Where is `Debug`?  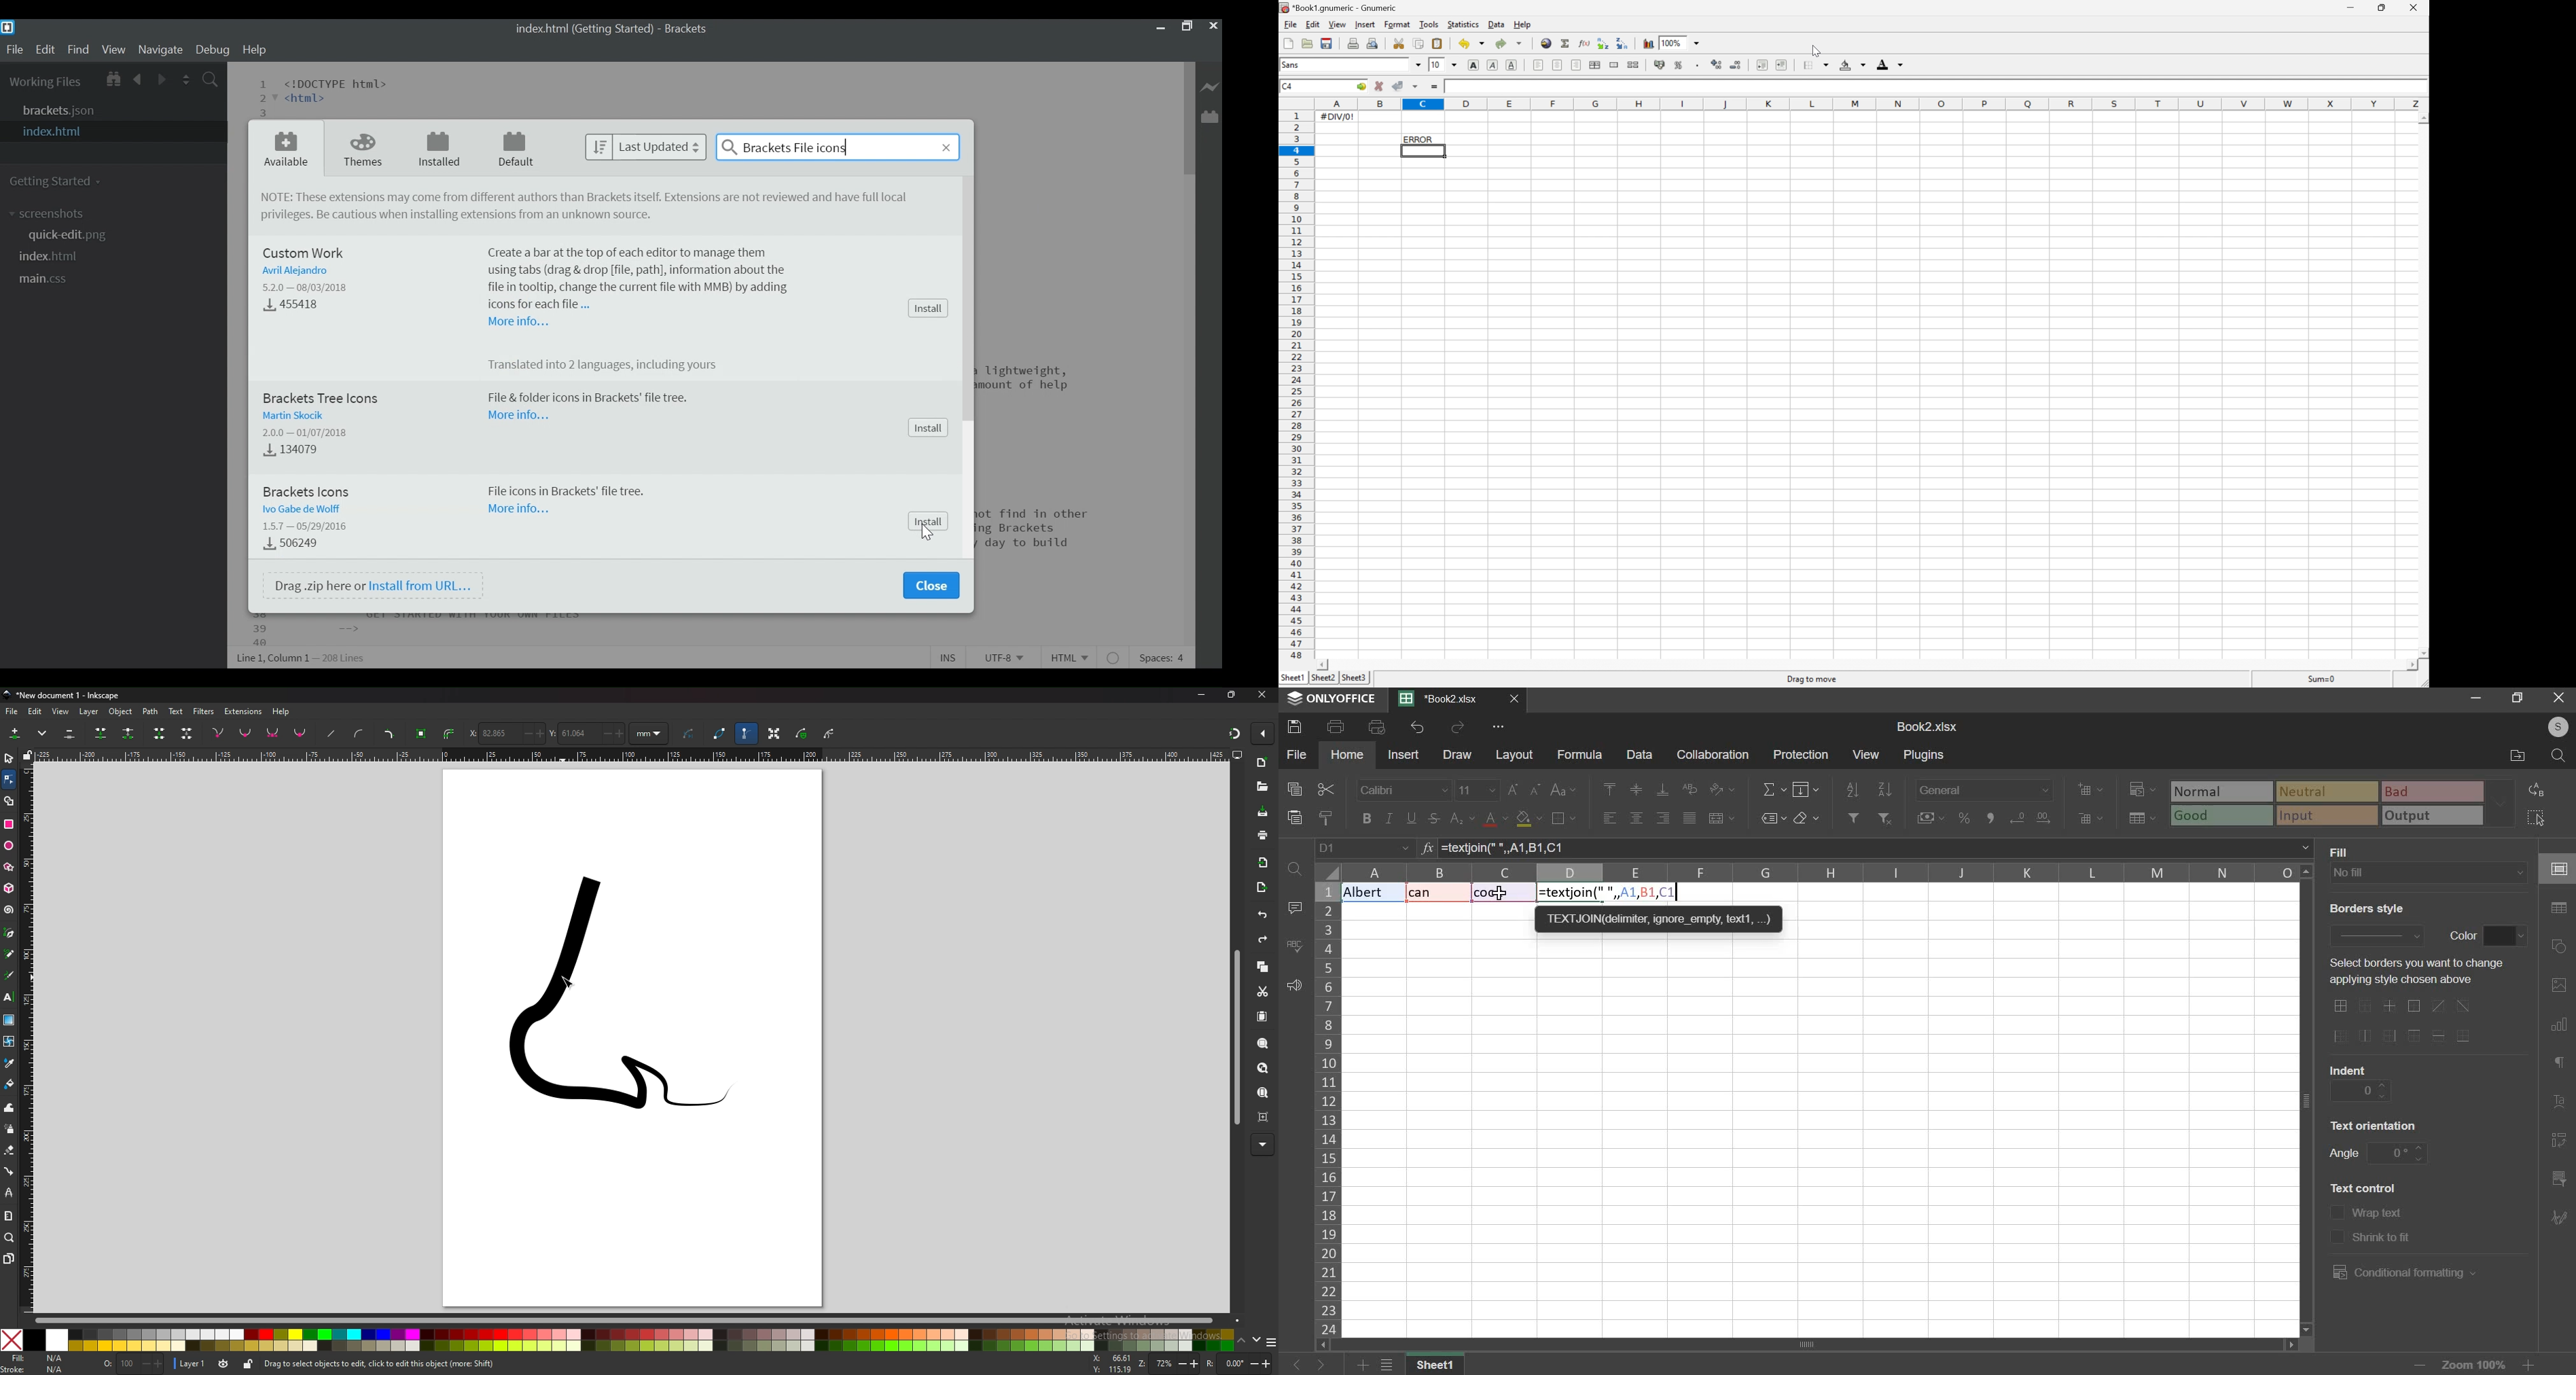 Debug is located at coordinates (215, 51).